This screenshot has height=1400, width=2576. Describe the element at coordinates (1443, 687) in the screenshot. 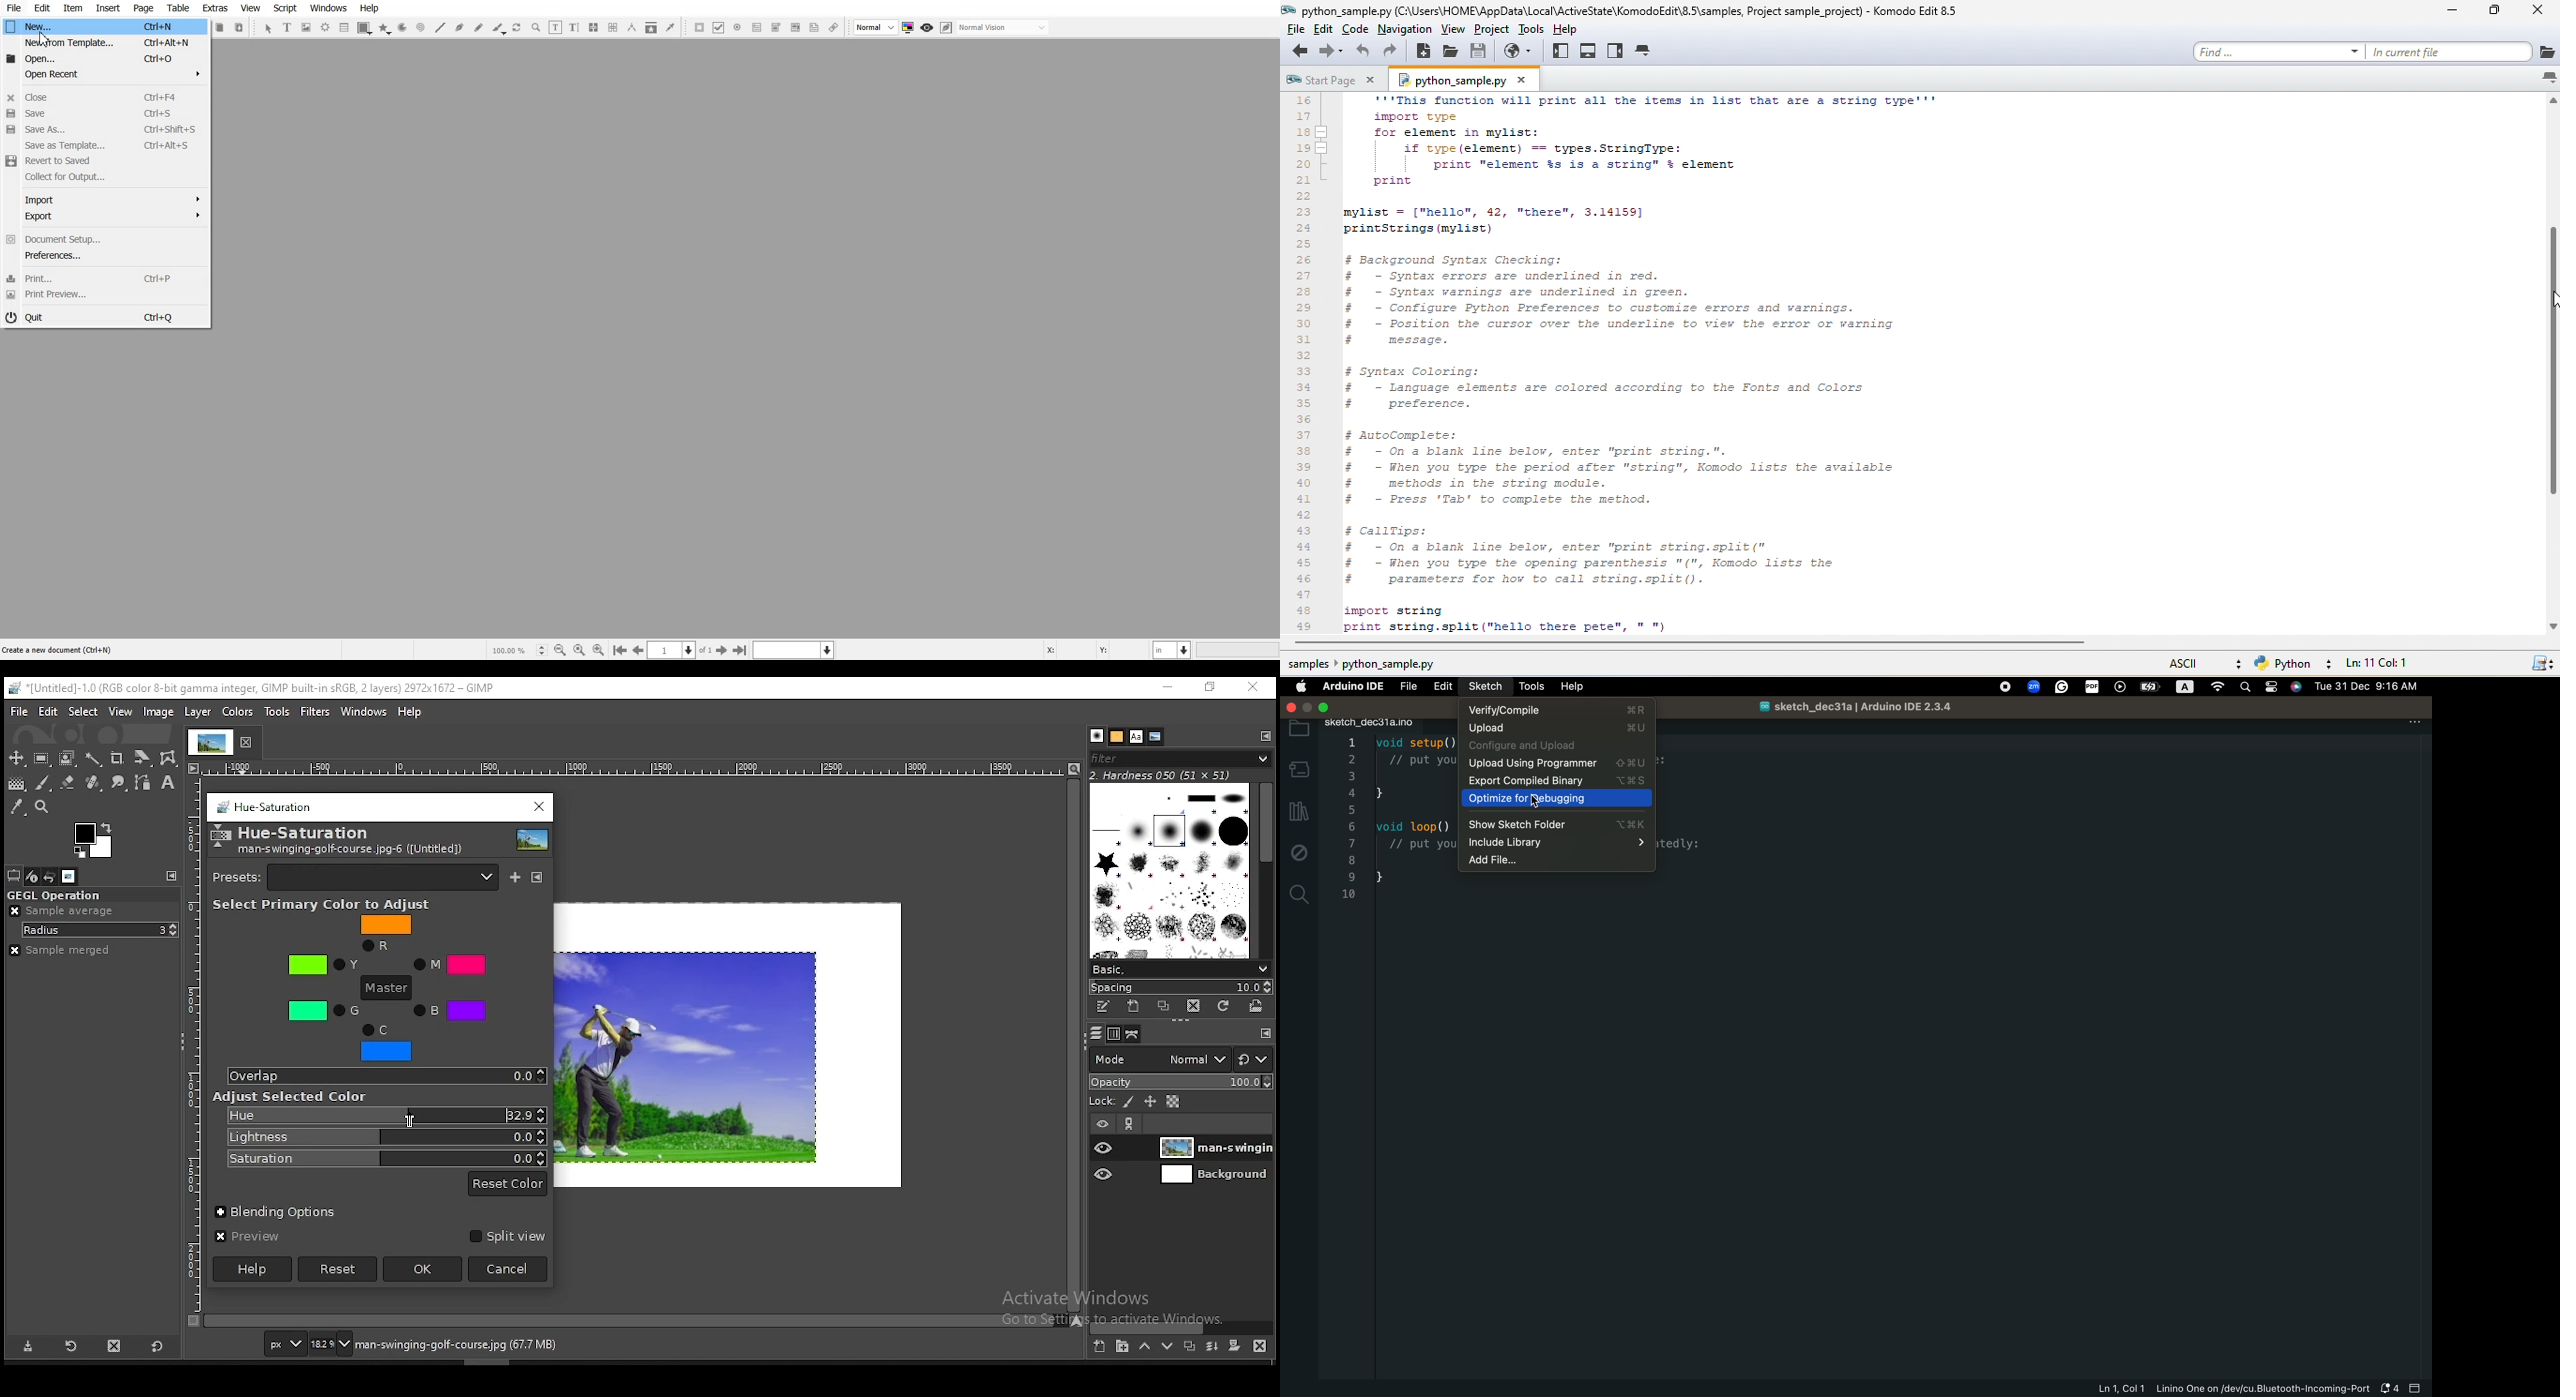

I see `edit` at that location.